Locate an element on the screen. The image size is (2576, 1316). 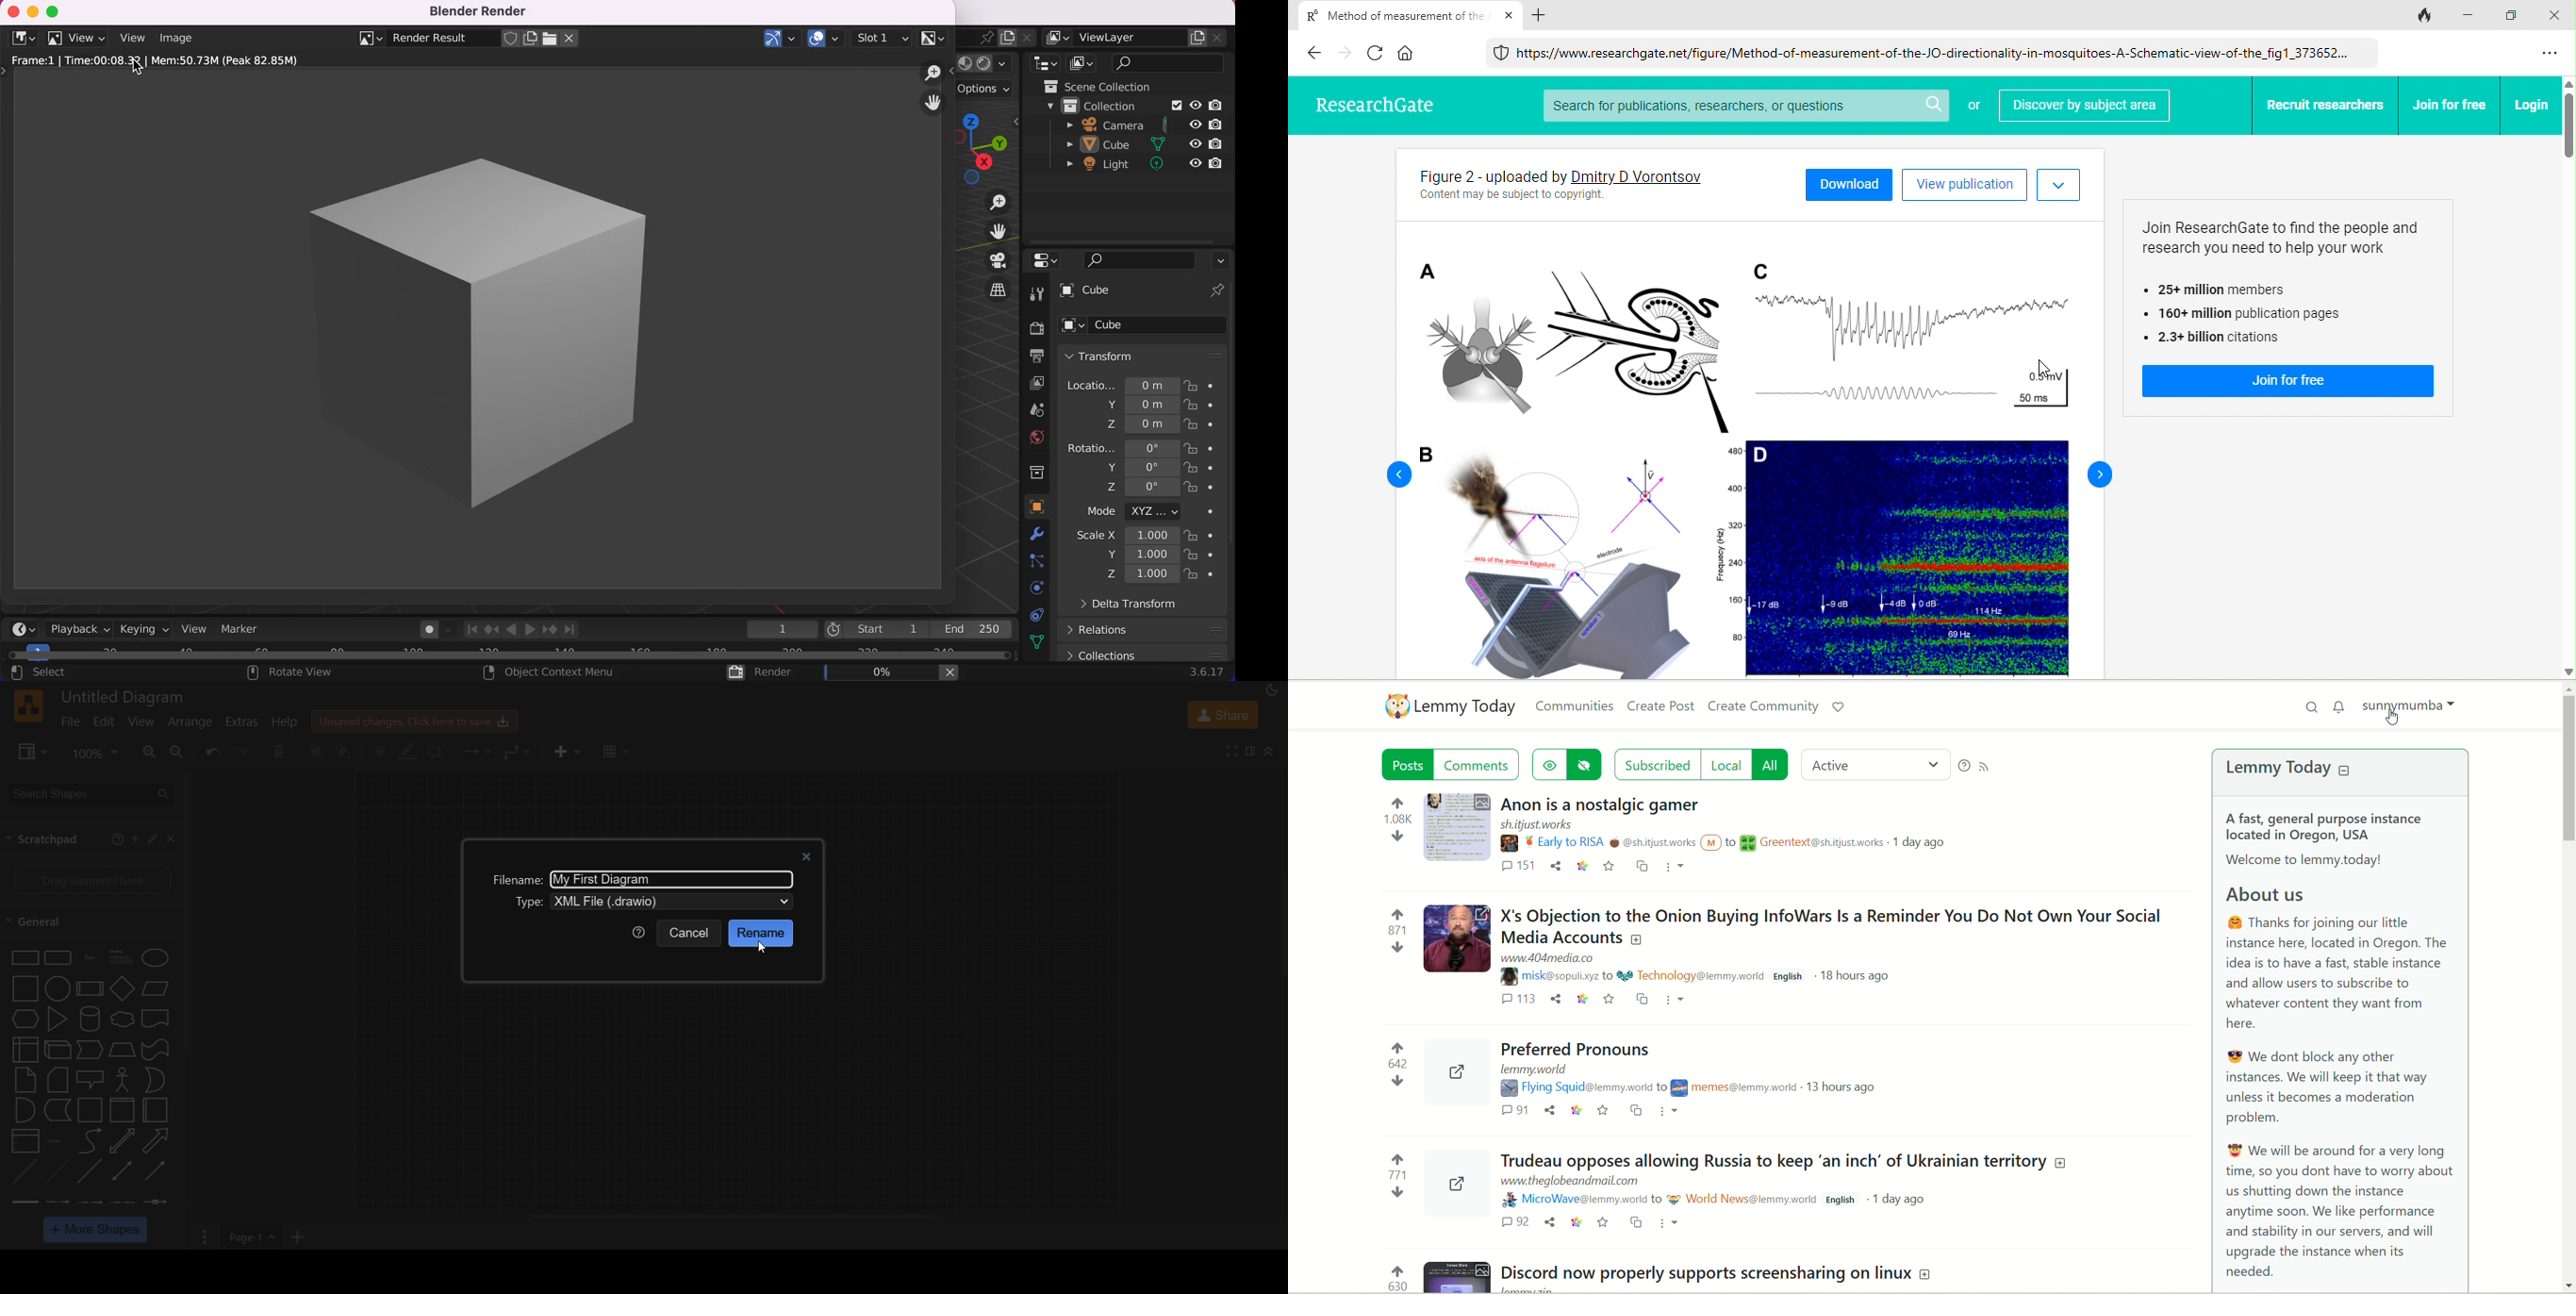
y 0 is located at coordinates (1131, 467).